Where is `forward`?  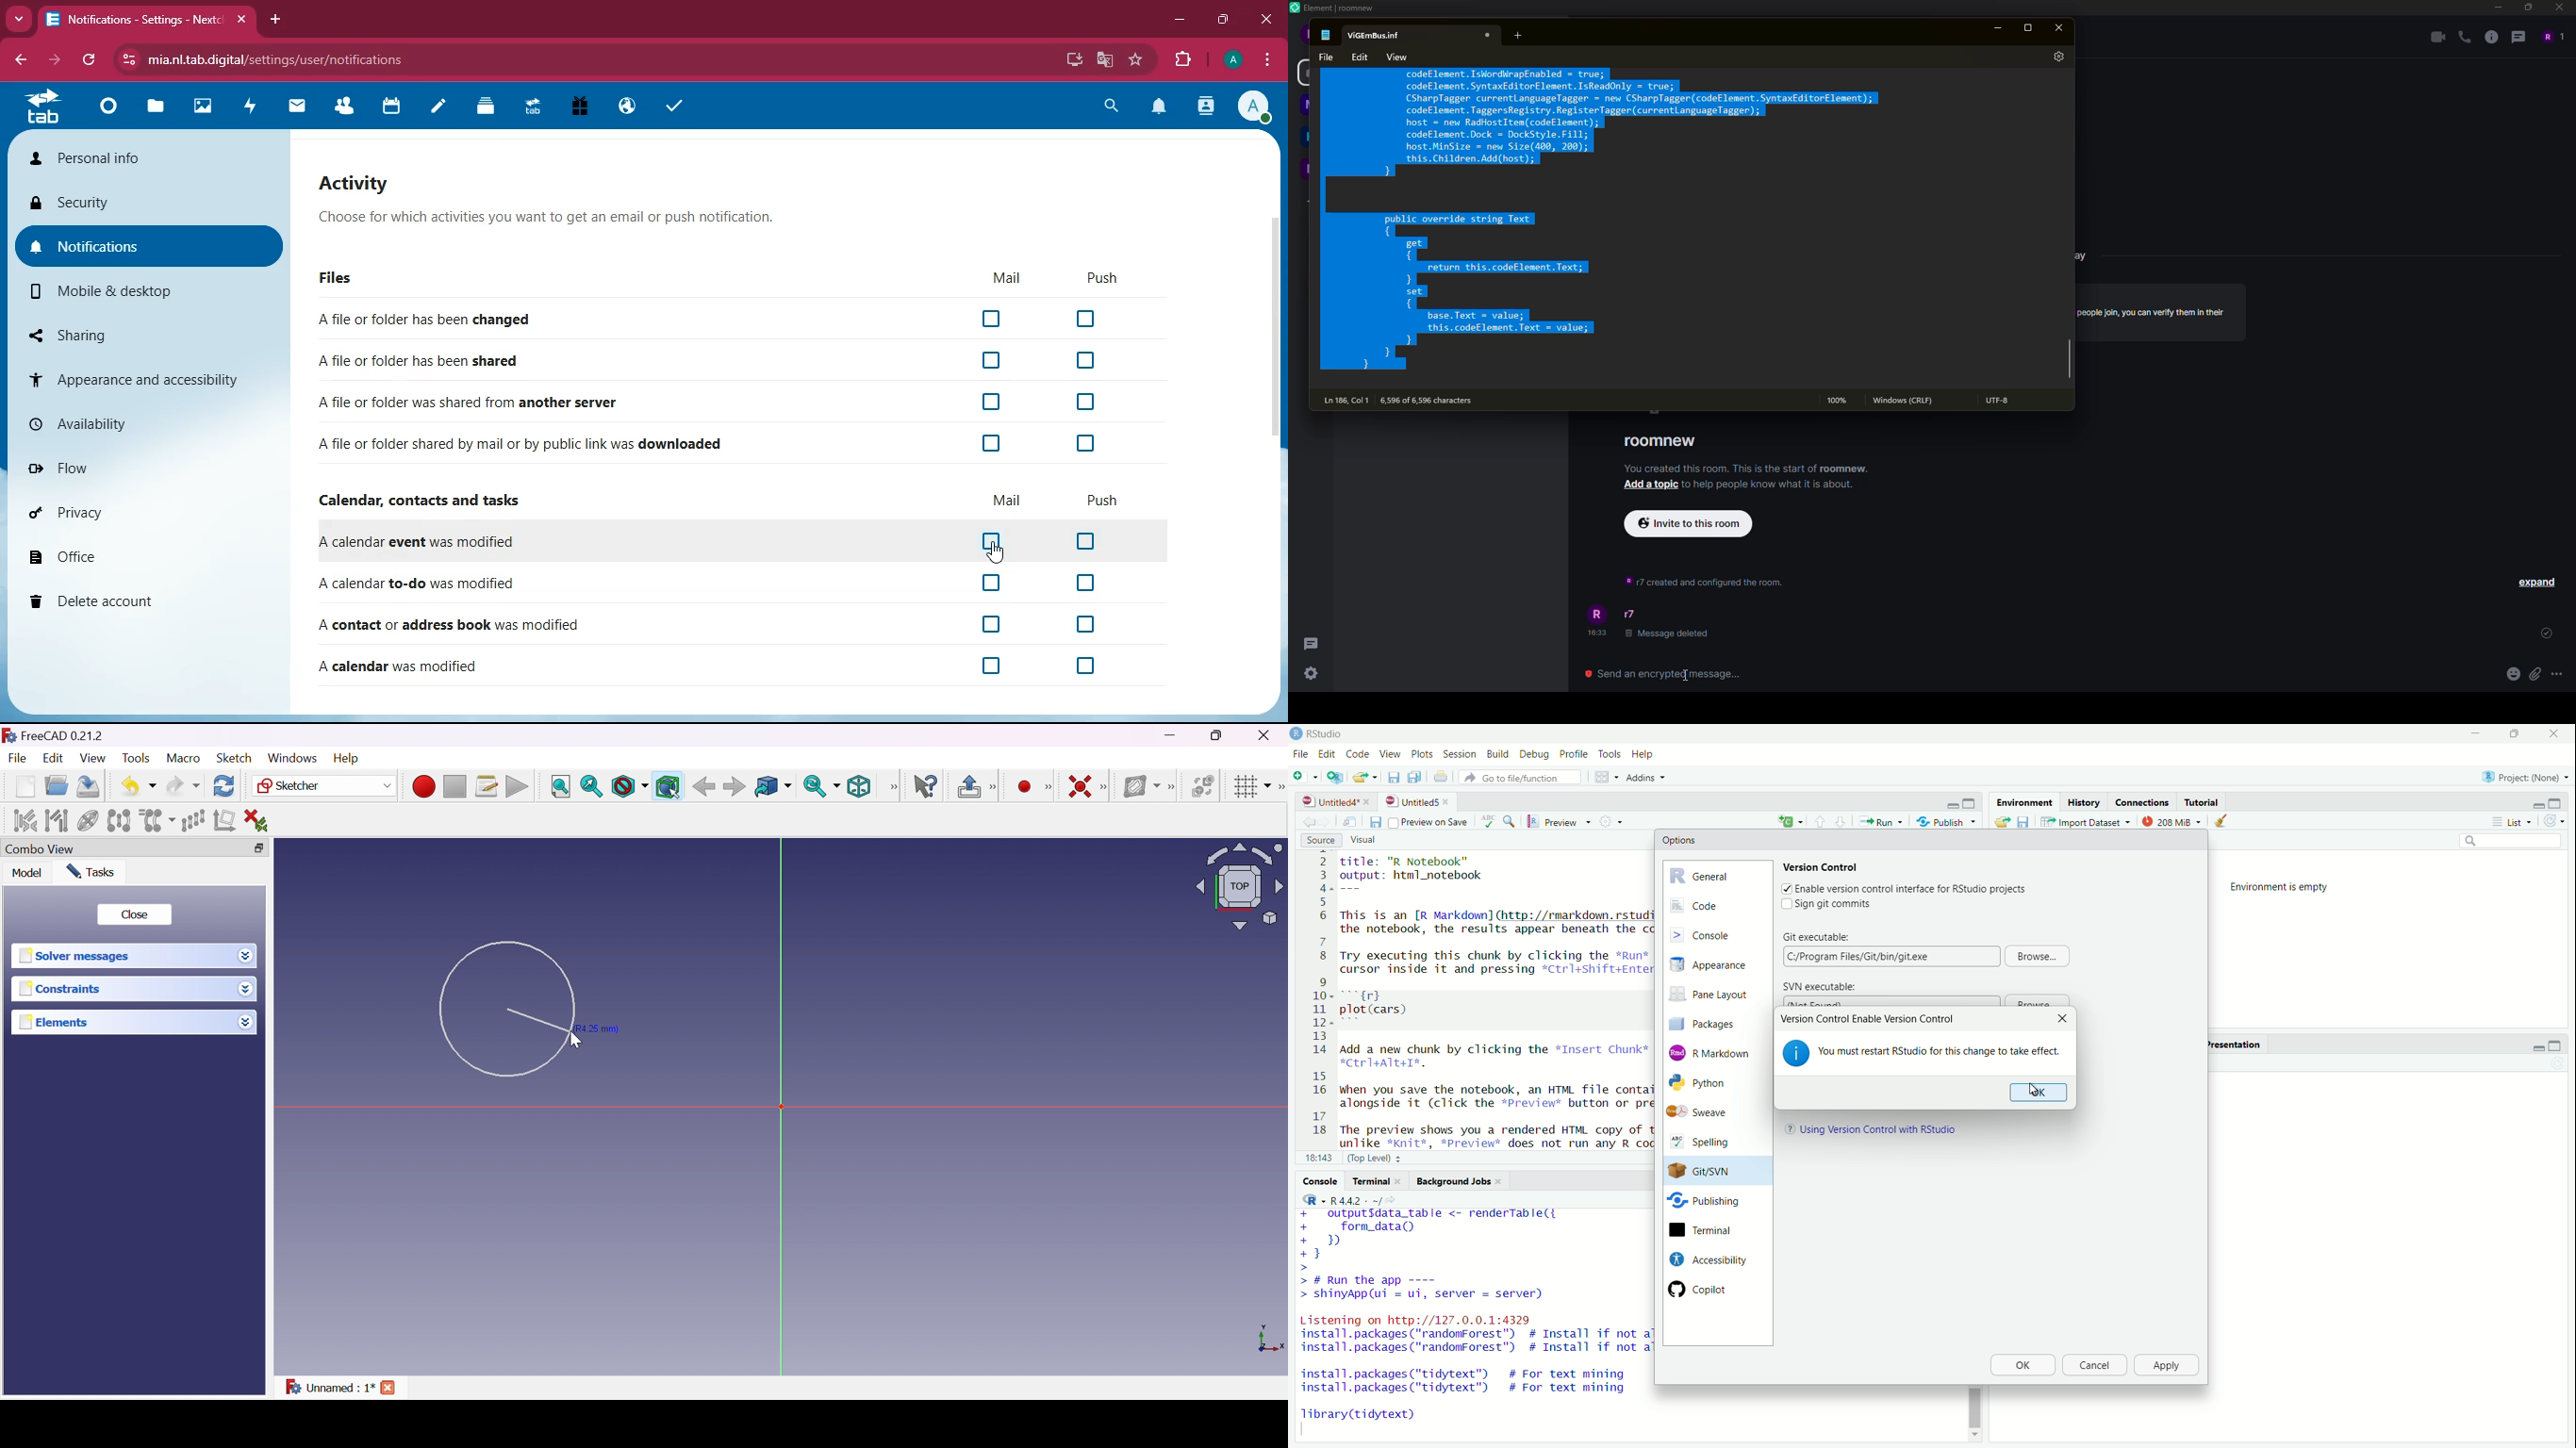 forward is located at coordinates (55, 58).